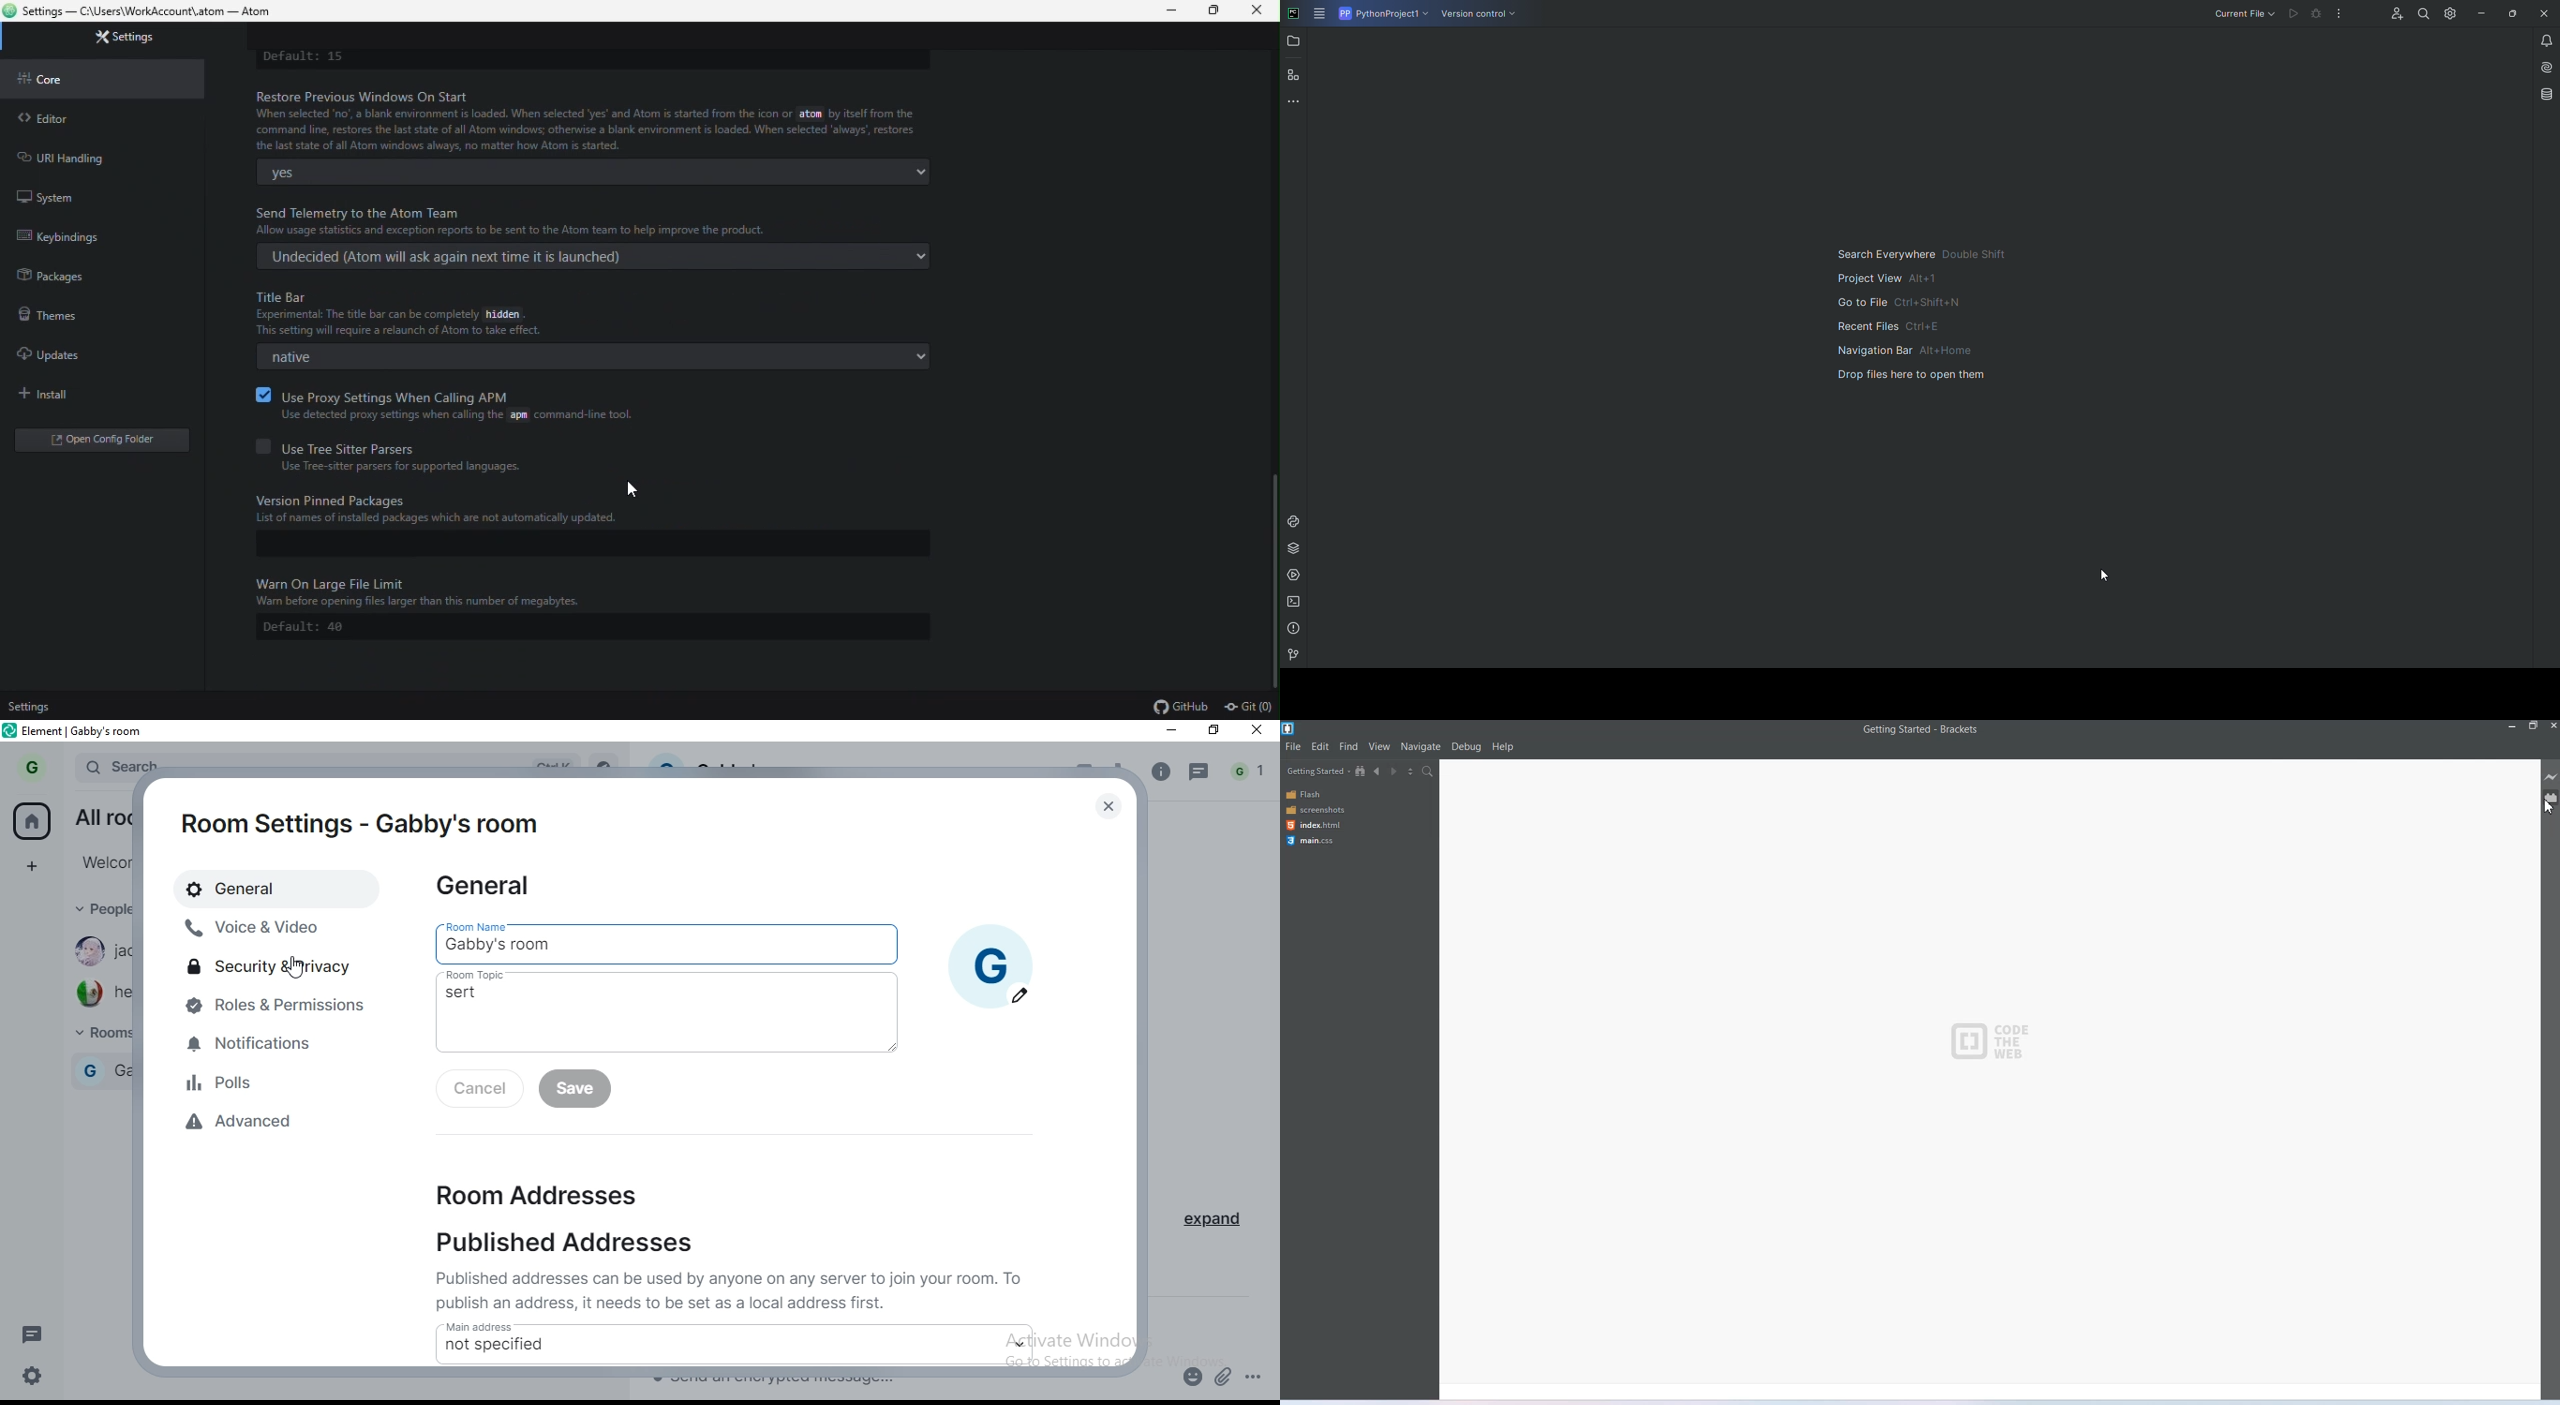 Image resolution: width=2576 pixels, height=1428 pixels. I want to click on home, so click(31, 820).